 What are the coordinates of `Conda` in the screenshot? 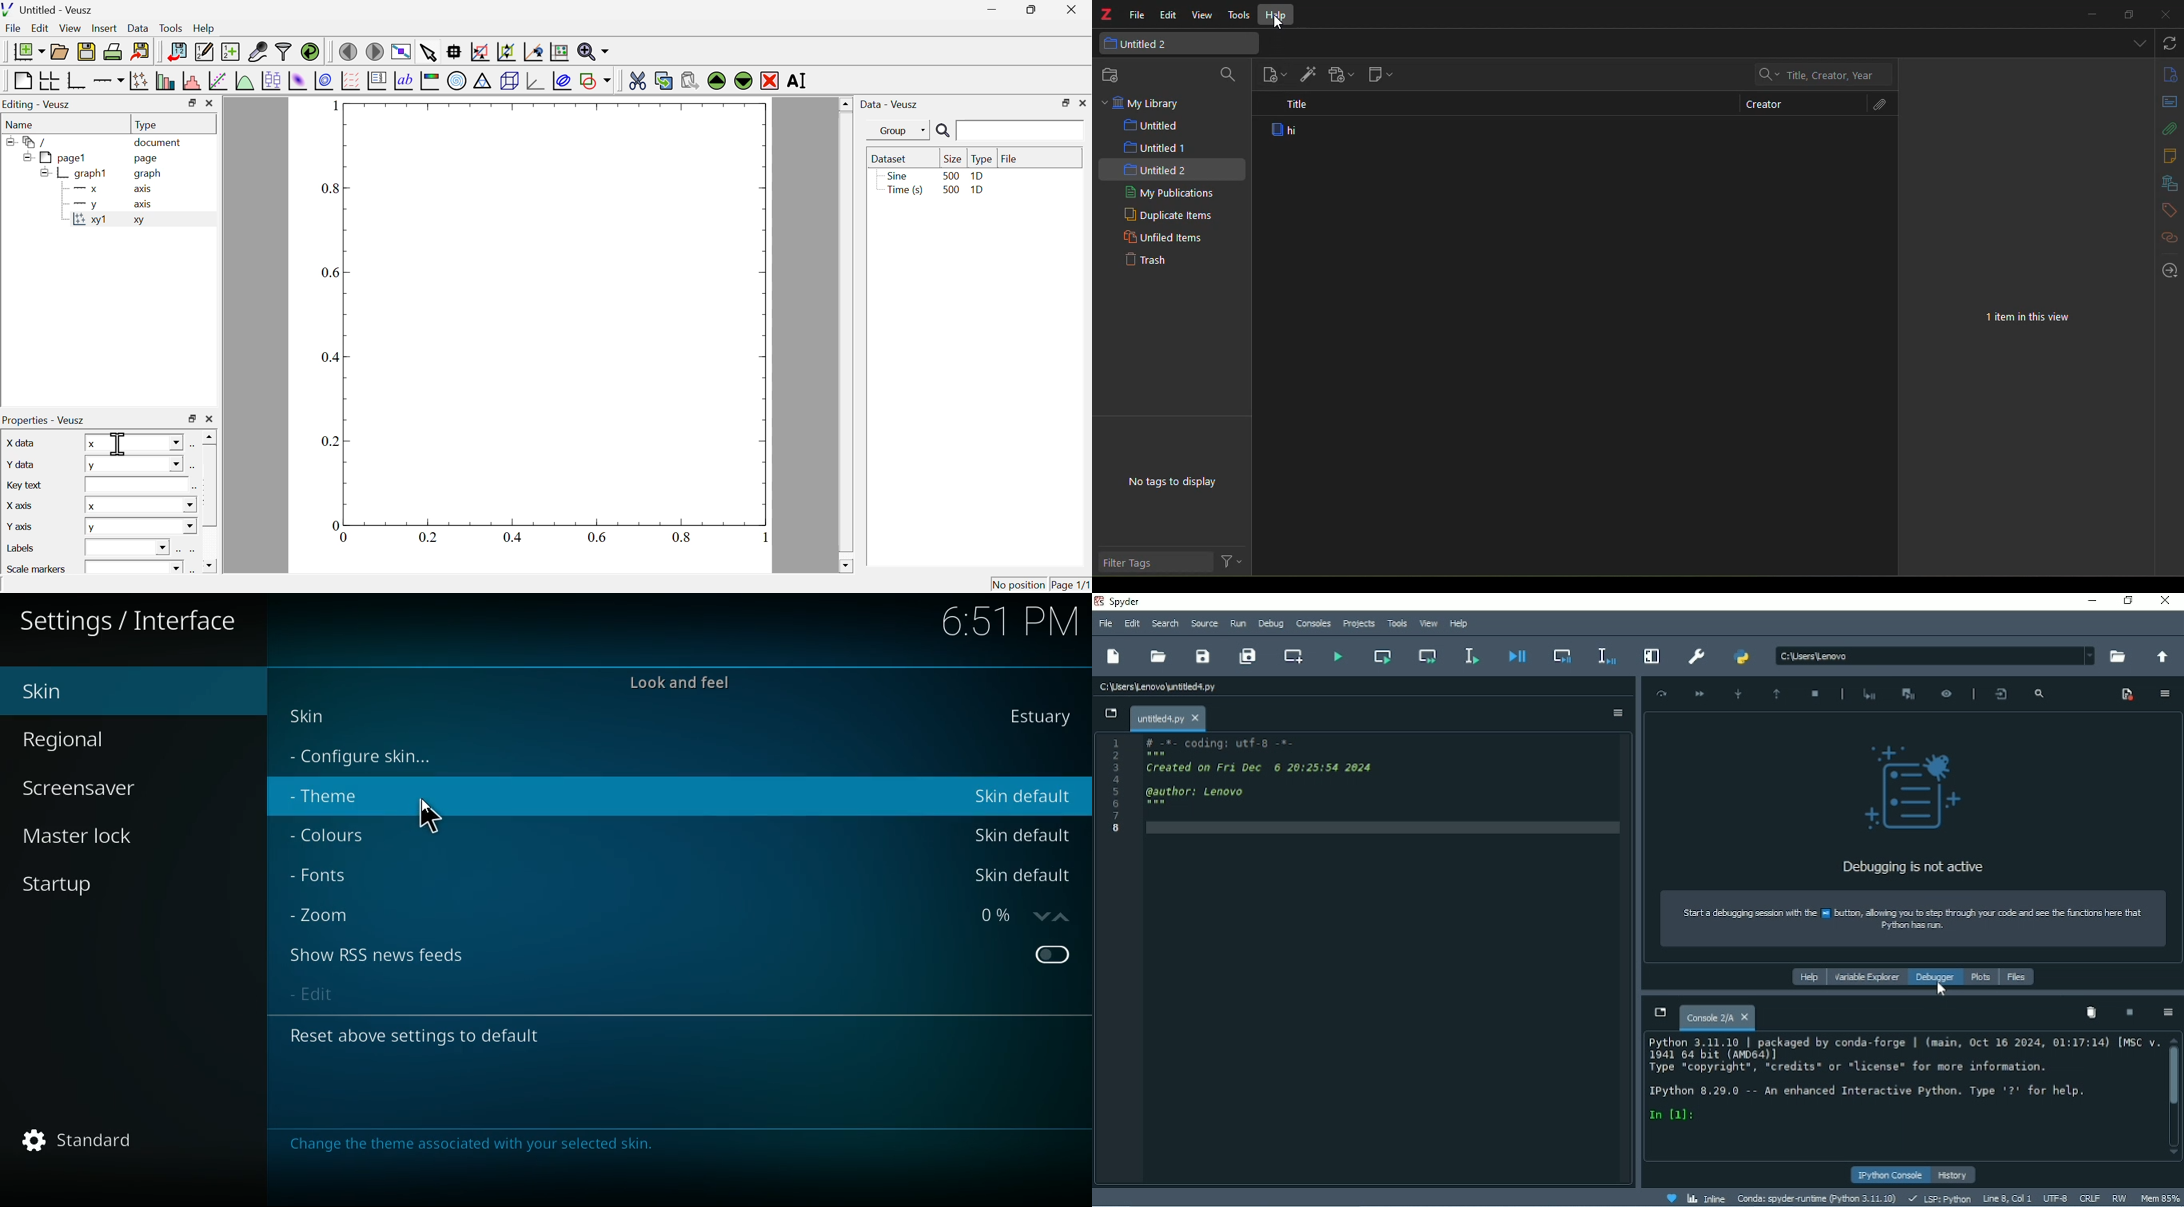 It's located at (1815, 1197).